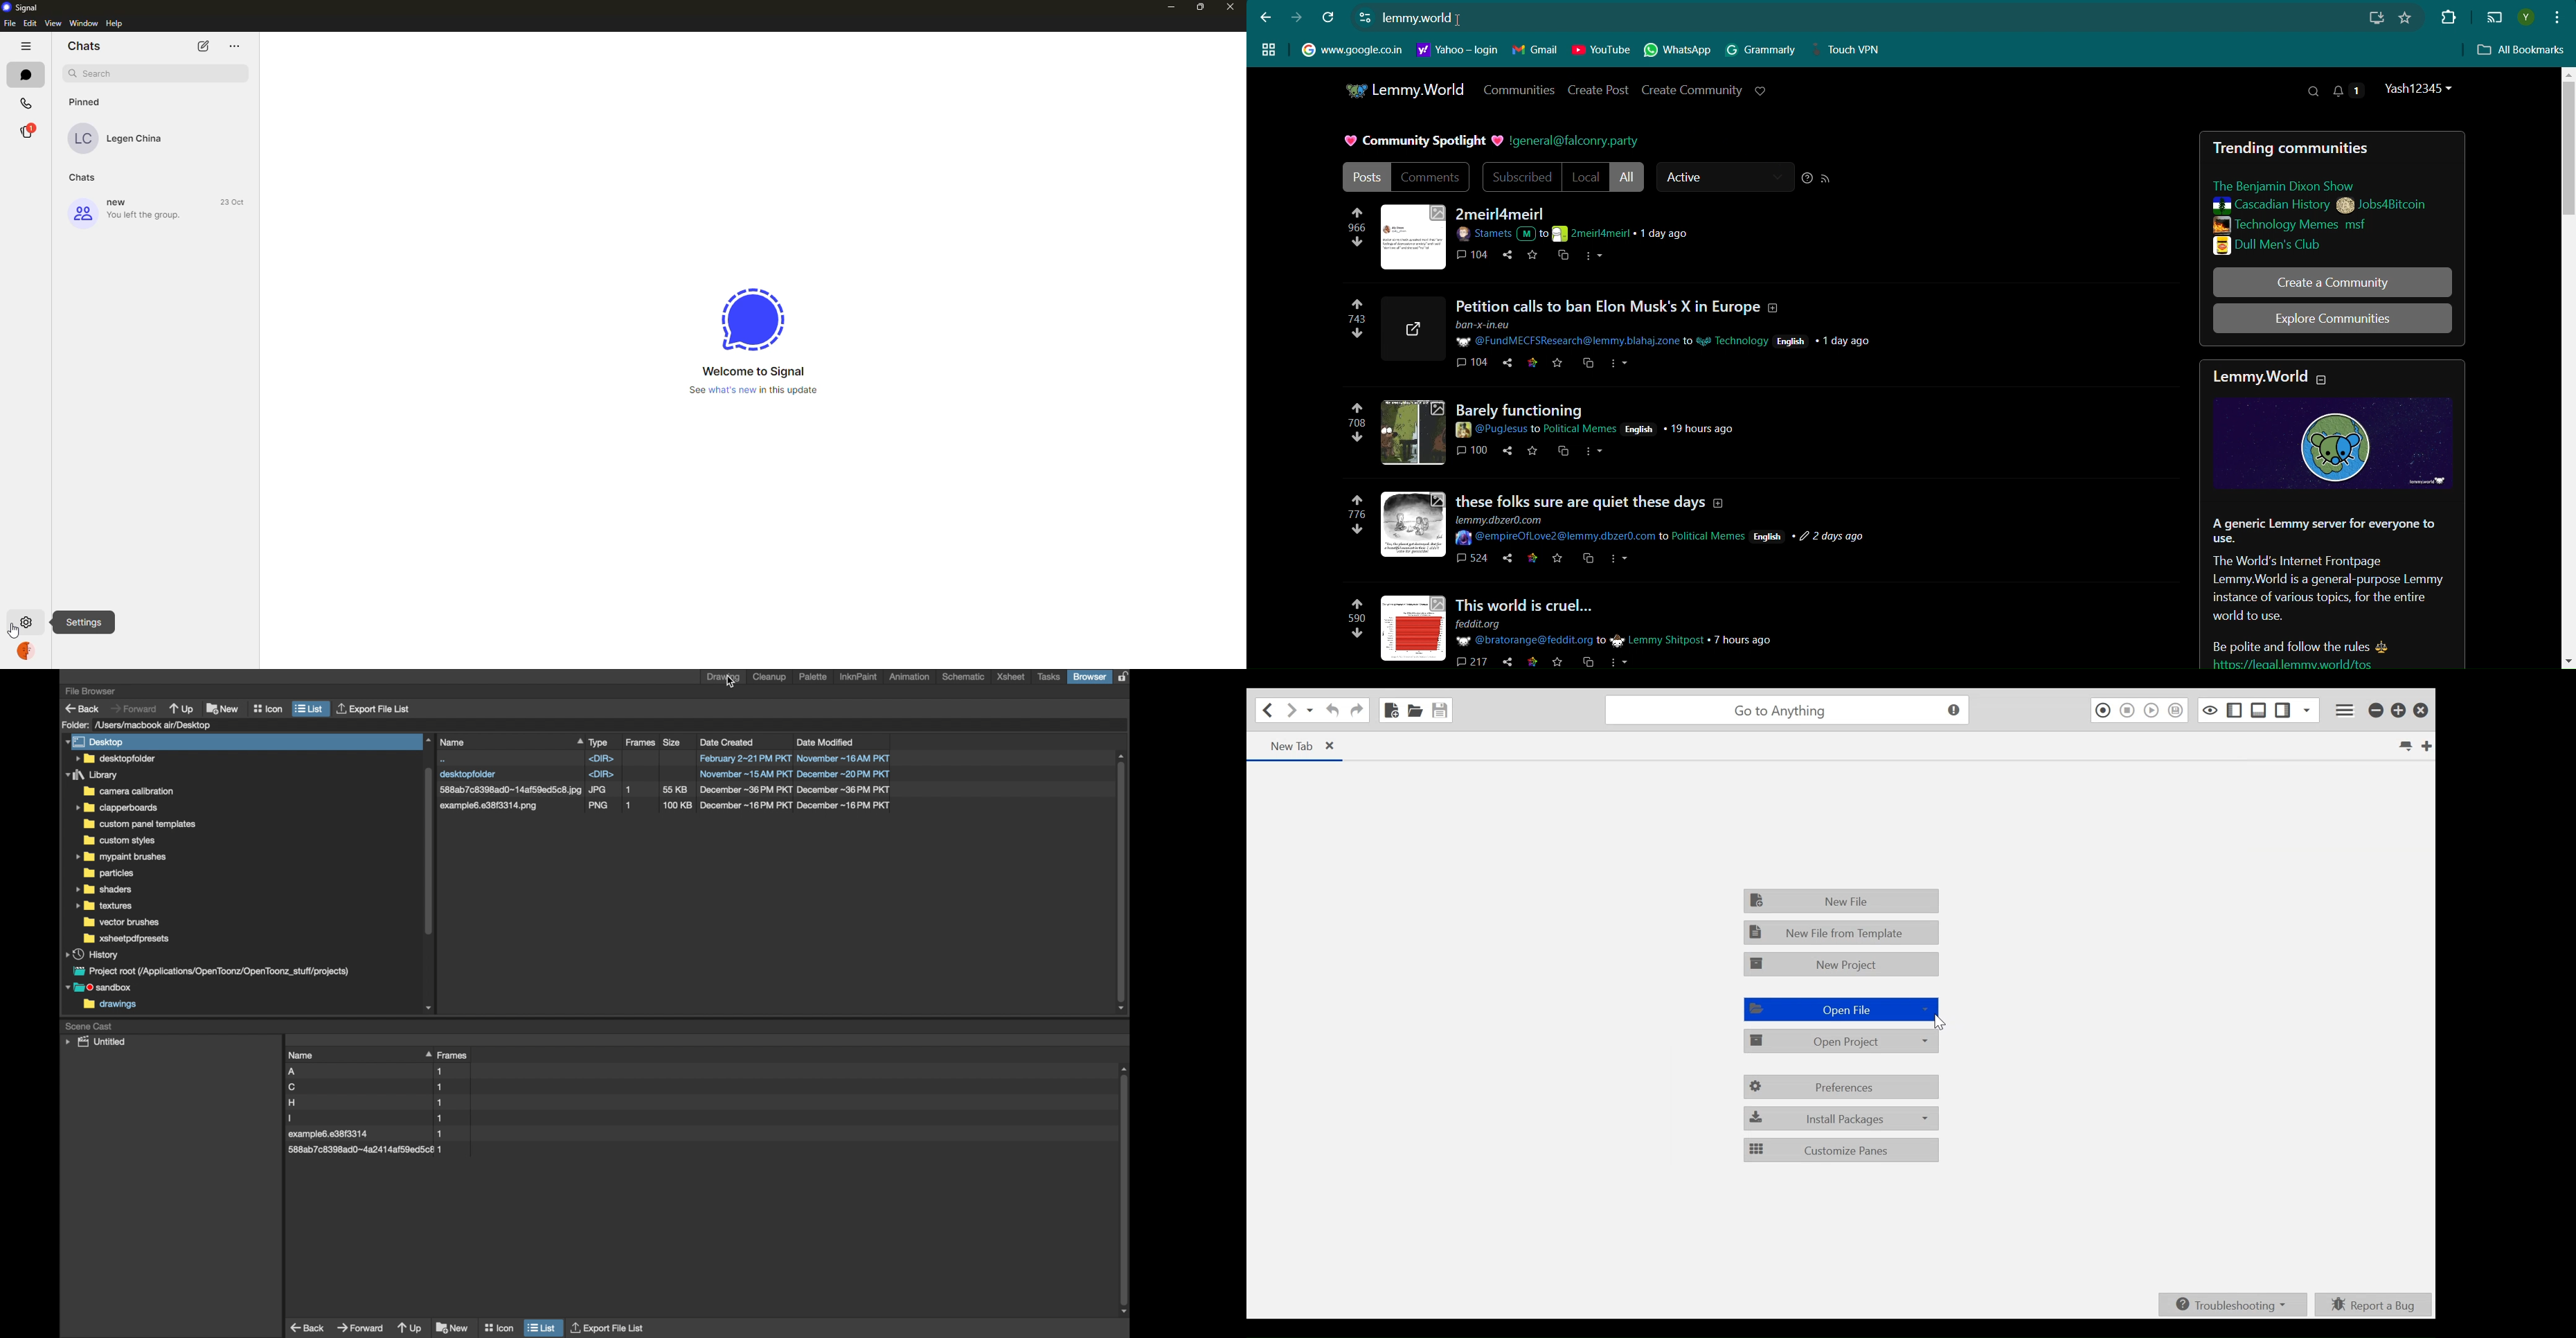 Image resolution: width=2576 pixels, height=1344 pixels. Describe the element at coordinates (302, 1055) in the screenshot. I see `name` at that location.